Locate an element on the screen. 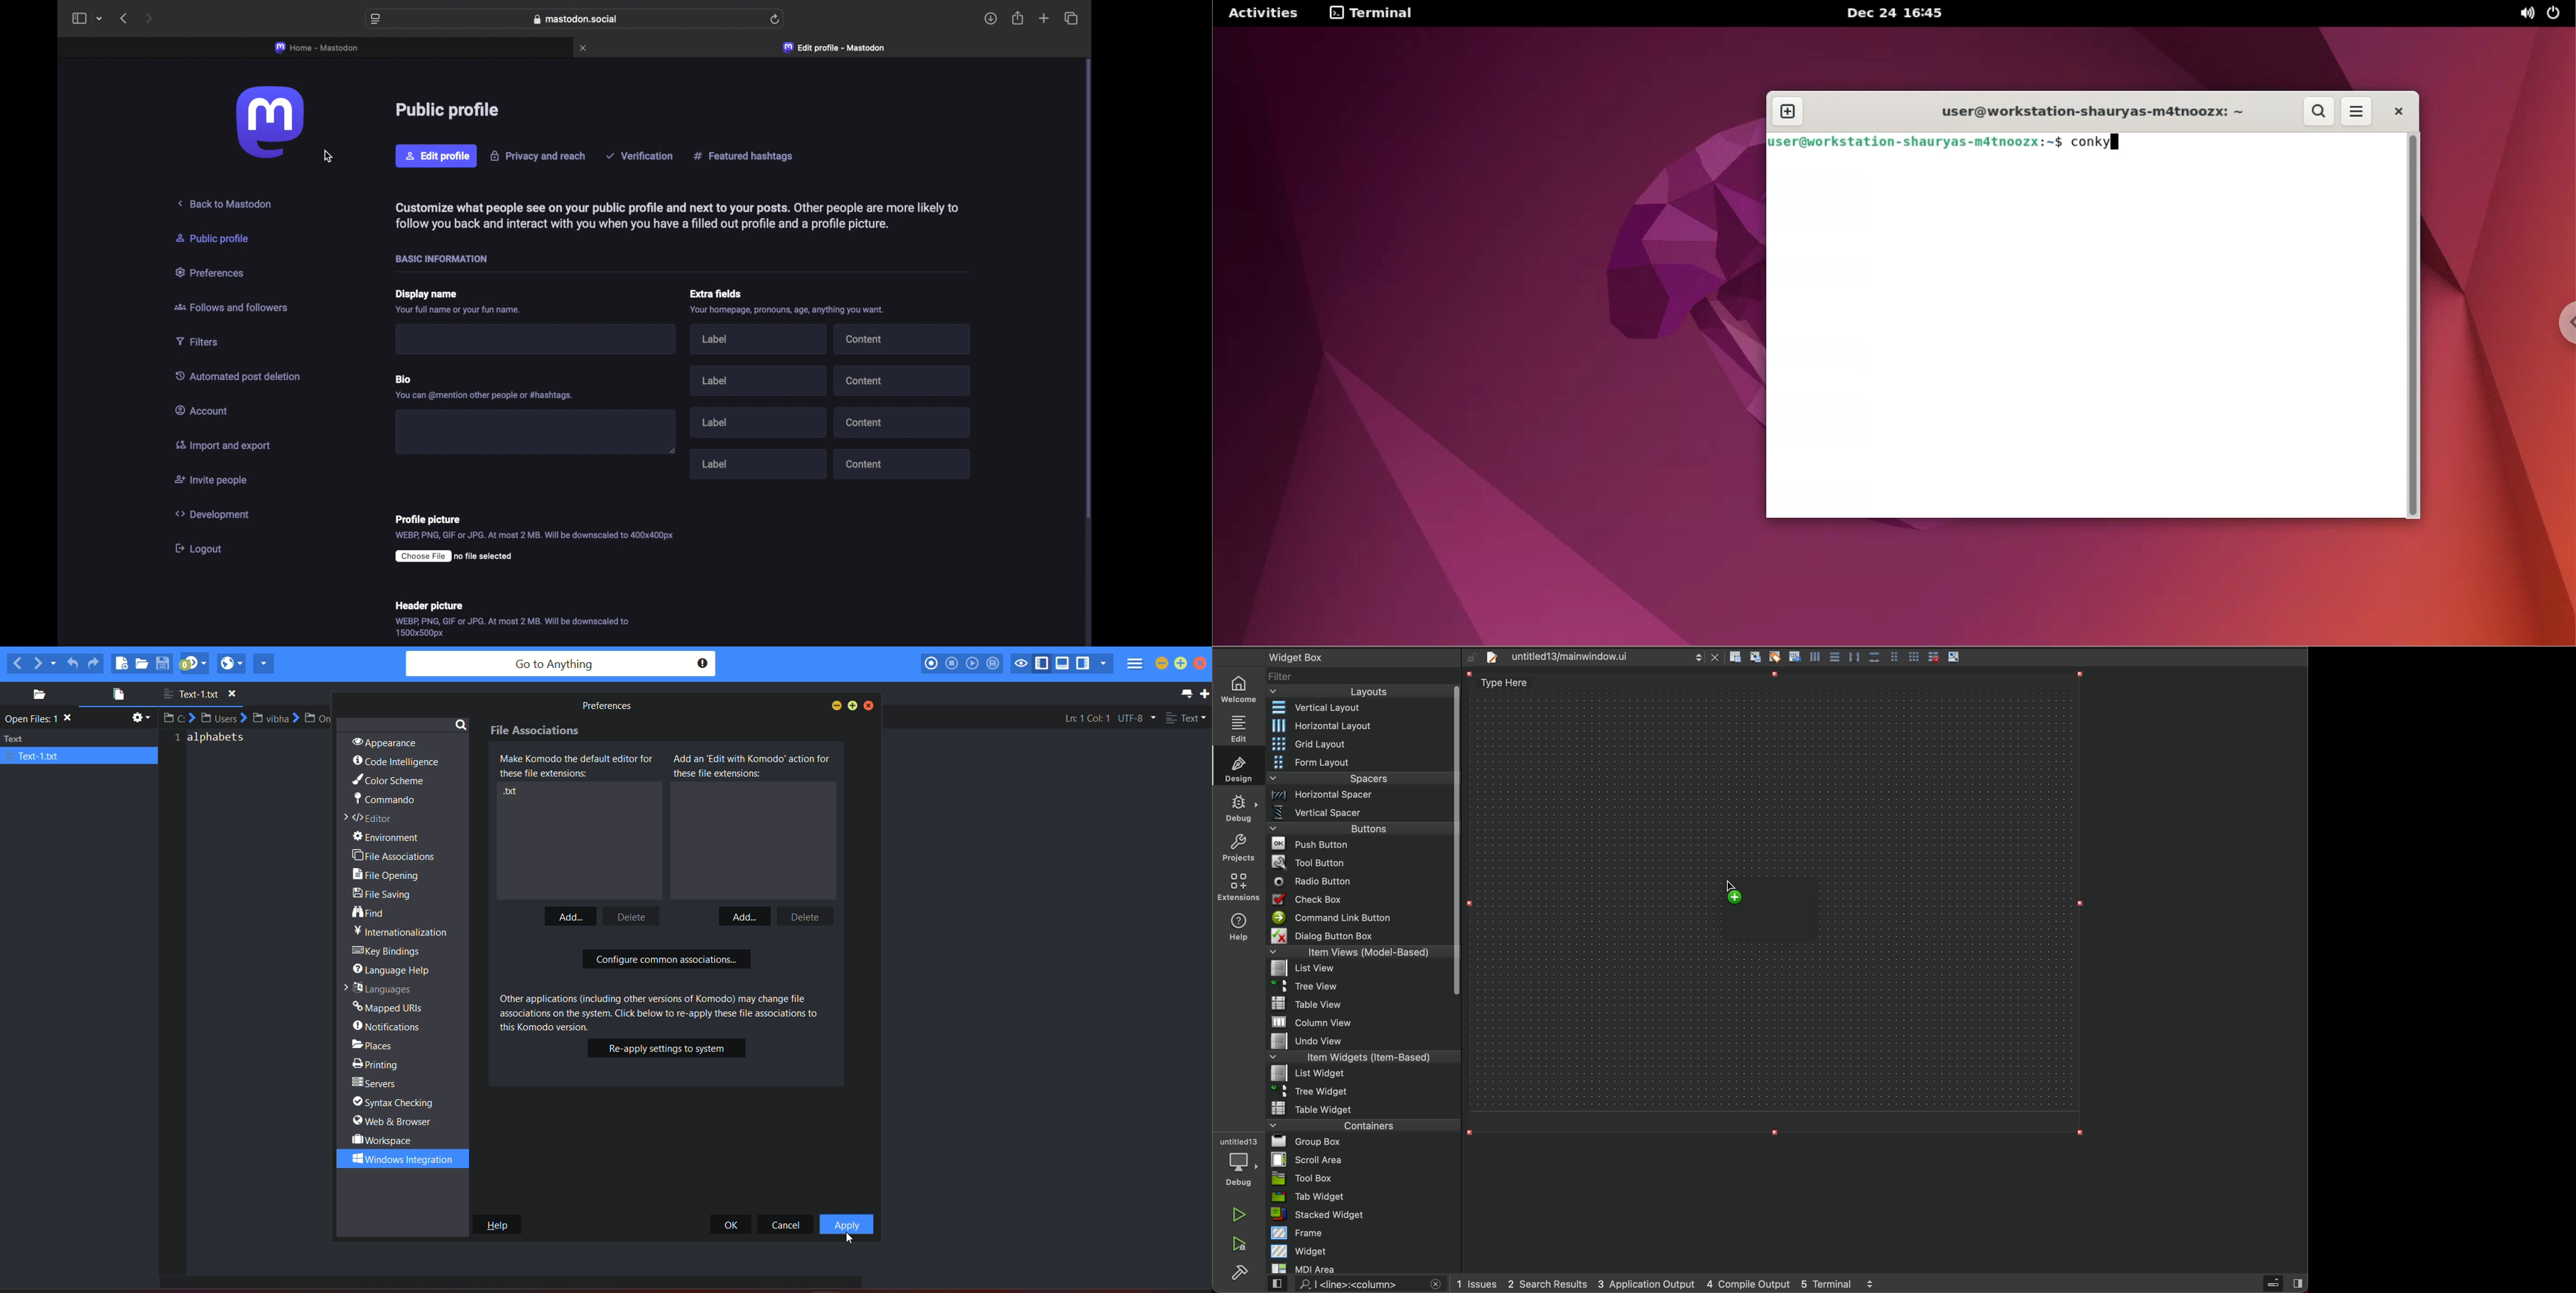 This screenshot has height=1316, width=2576. home - mastodon is located at coordinates (317, 48).